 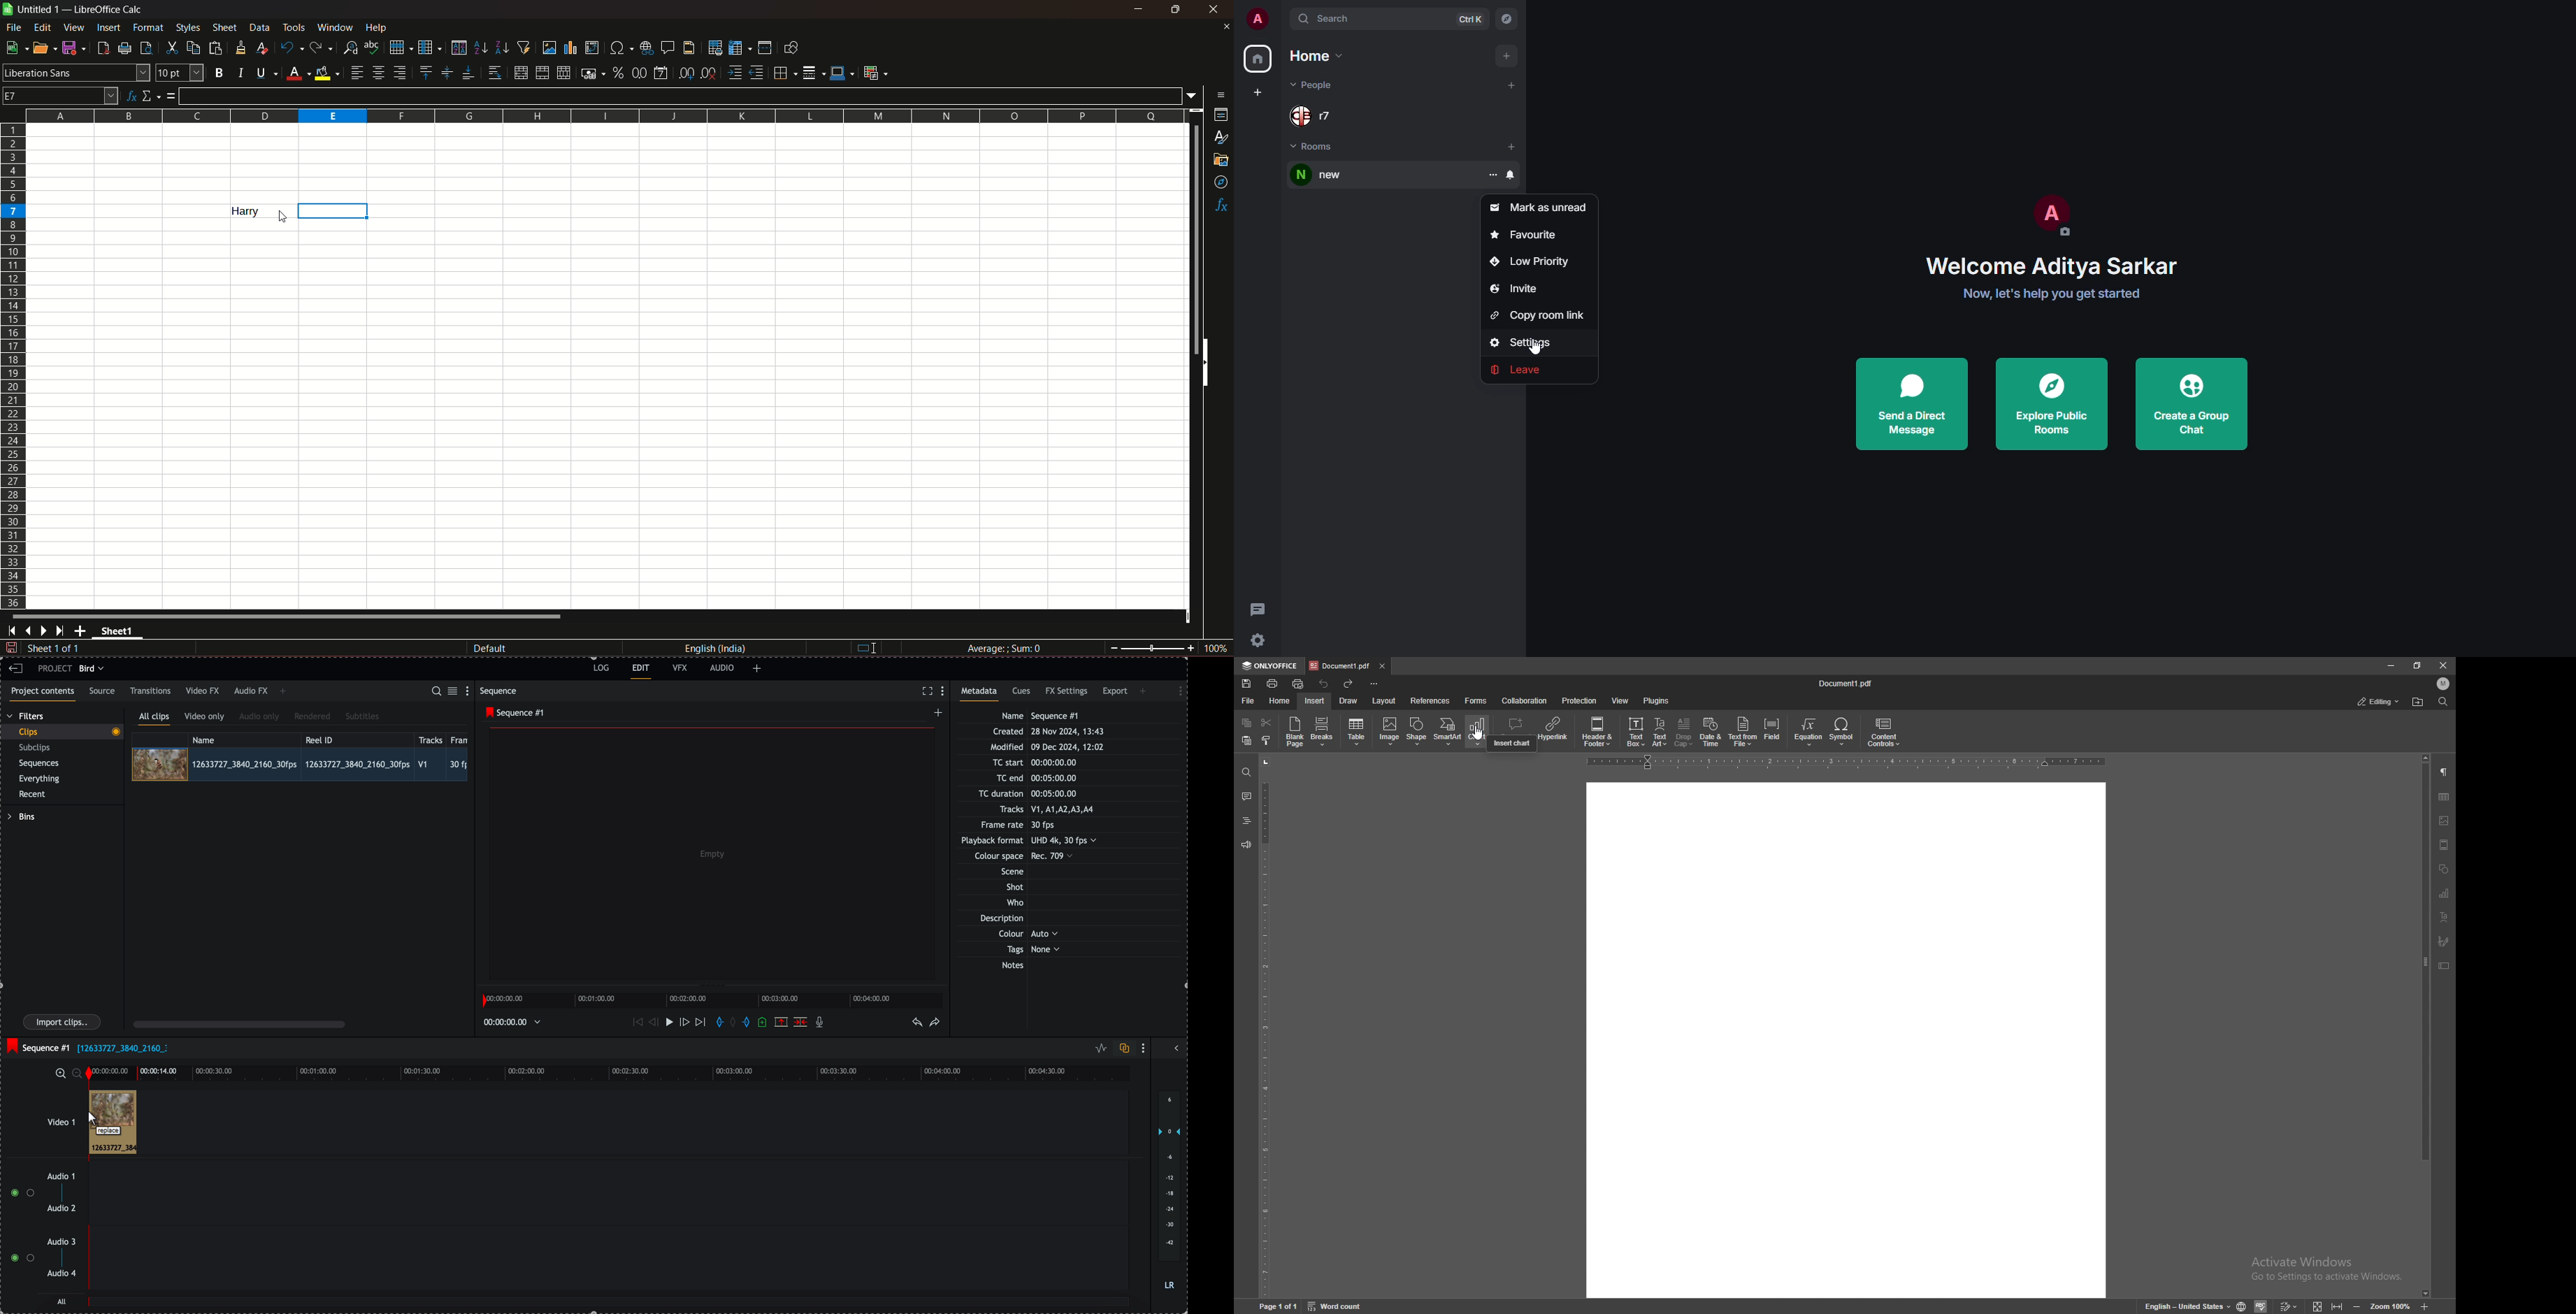 I want to click on recent, so click(x=34, y=795).